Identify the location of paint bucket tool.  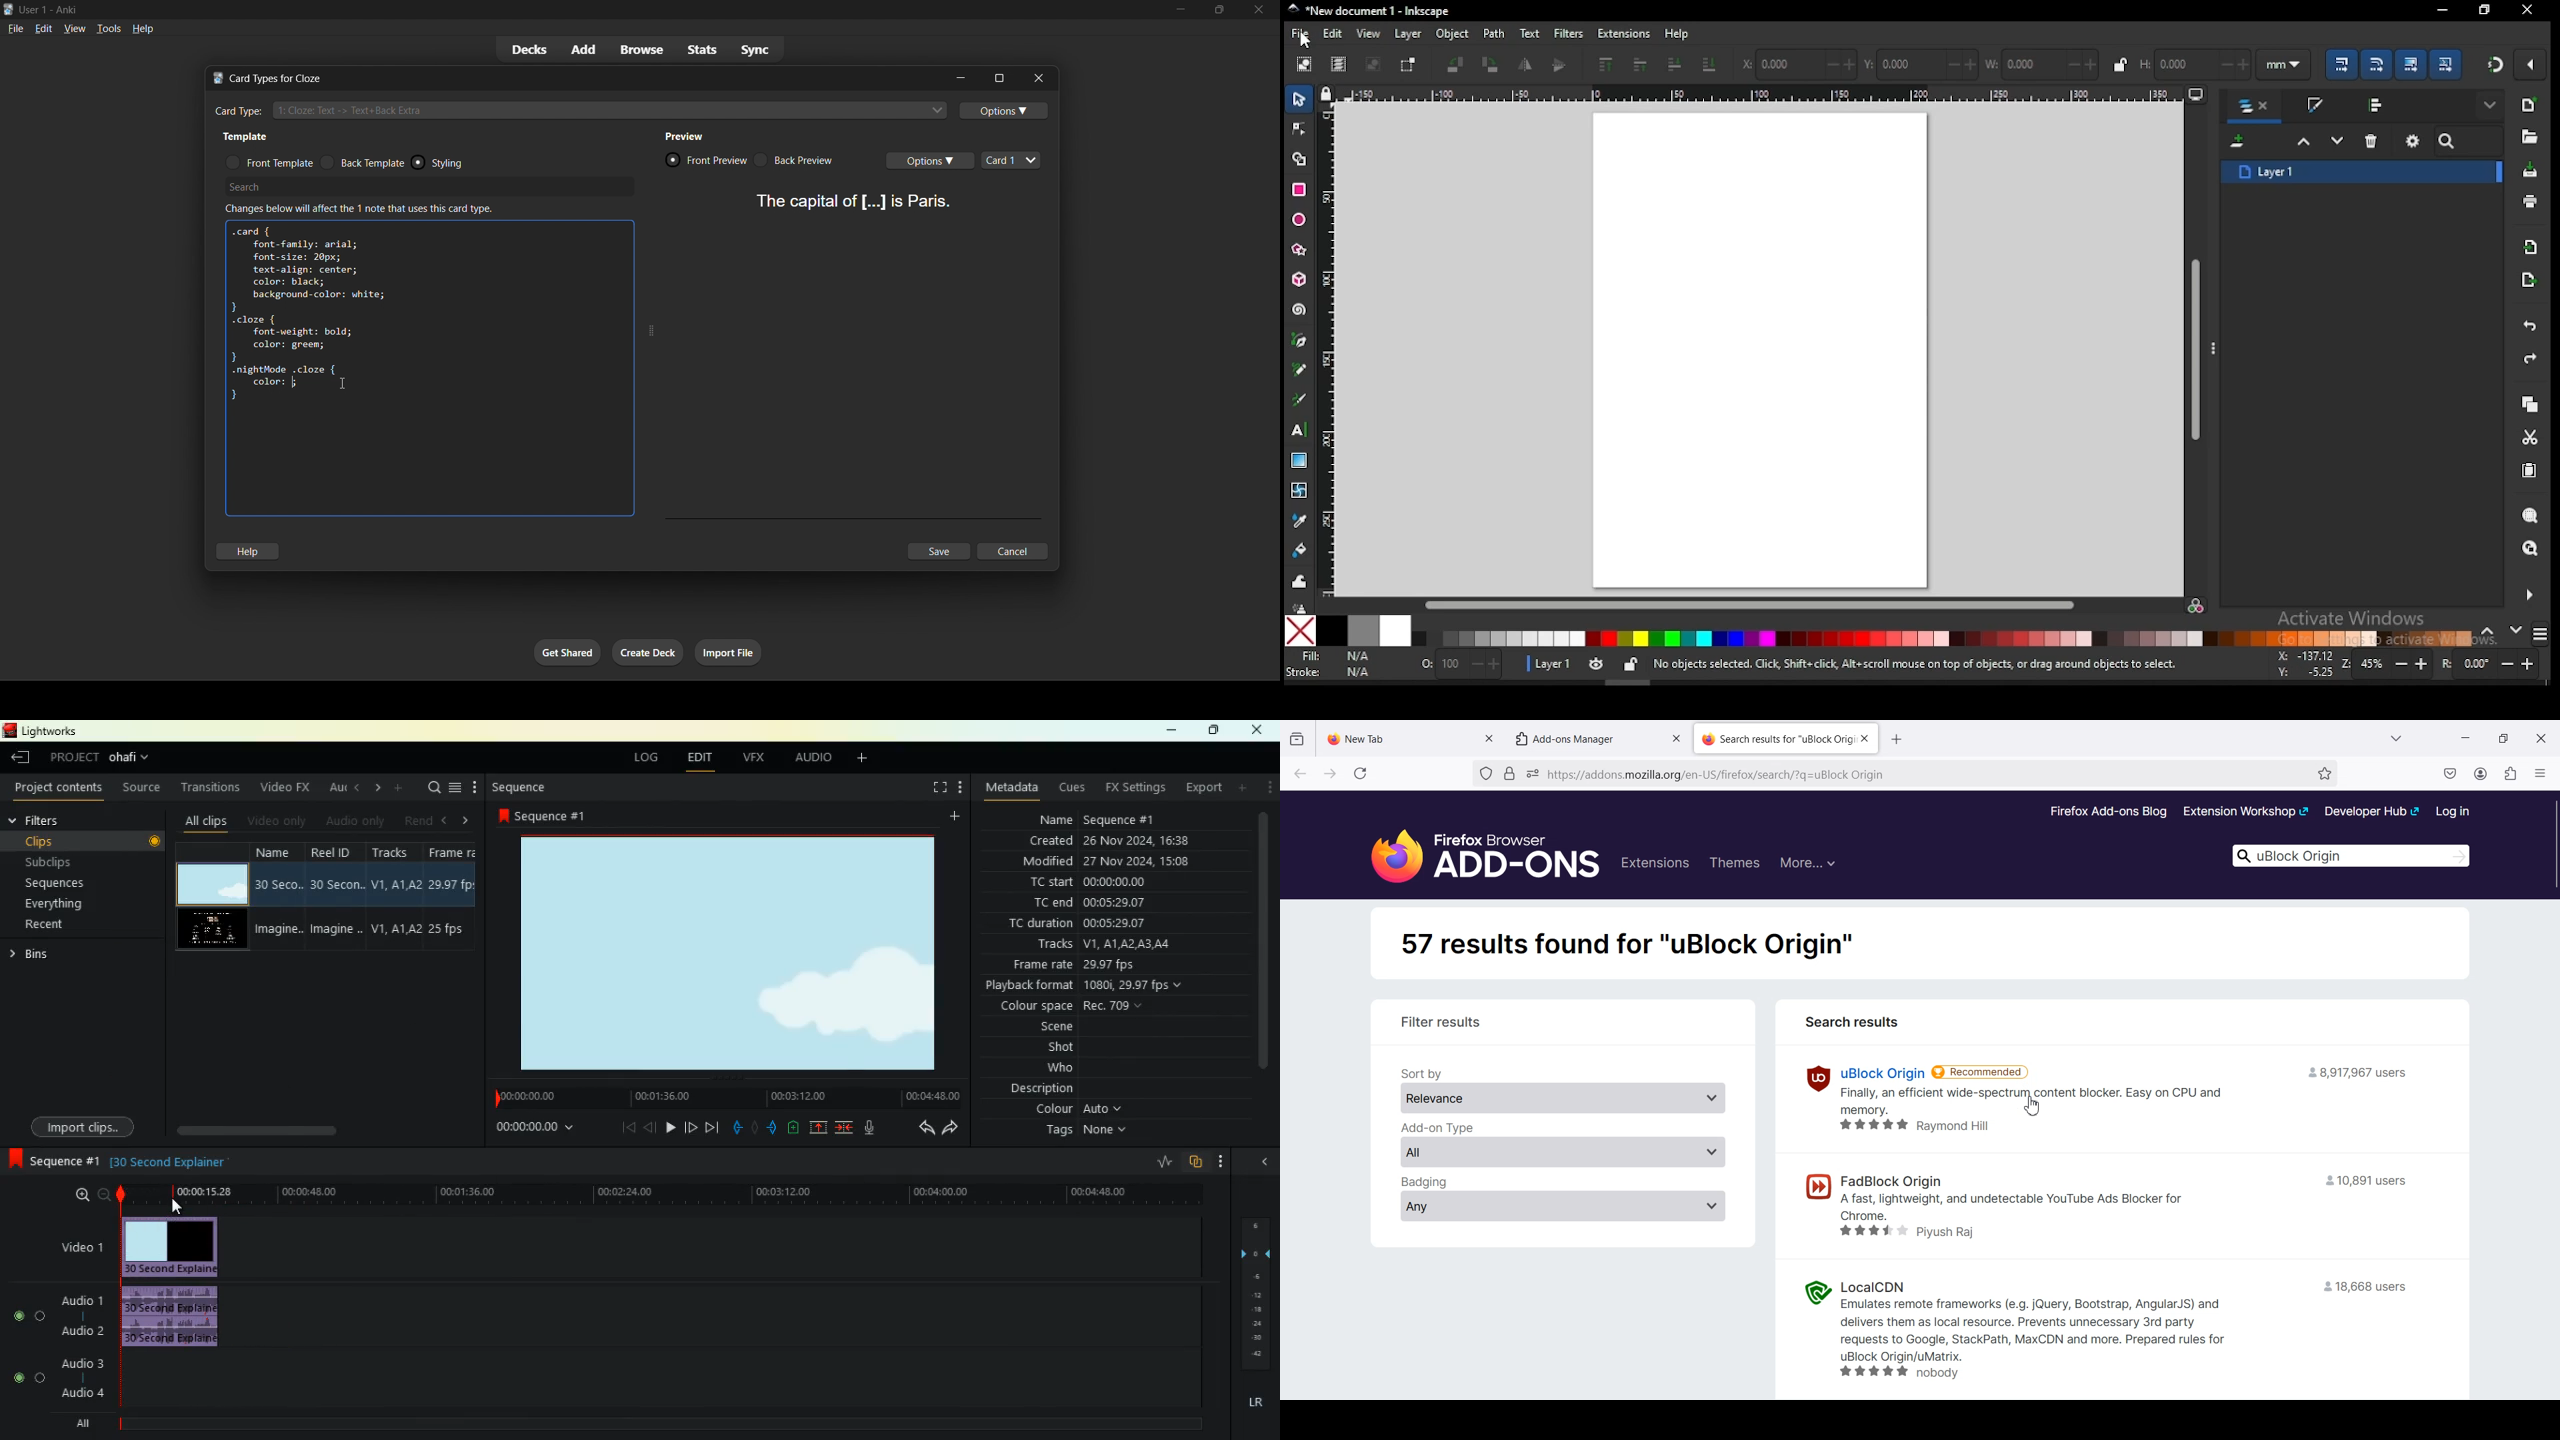
(1301, 548).